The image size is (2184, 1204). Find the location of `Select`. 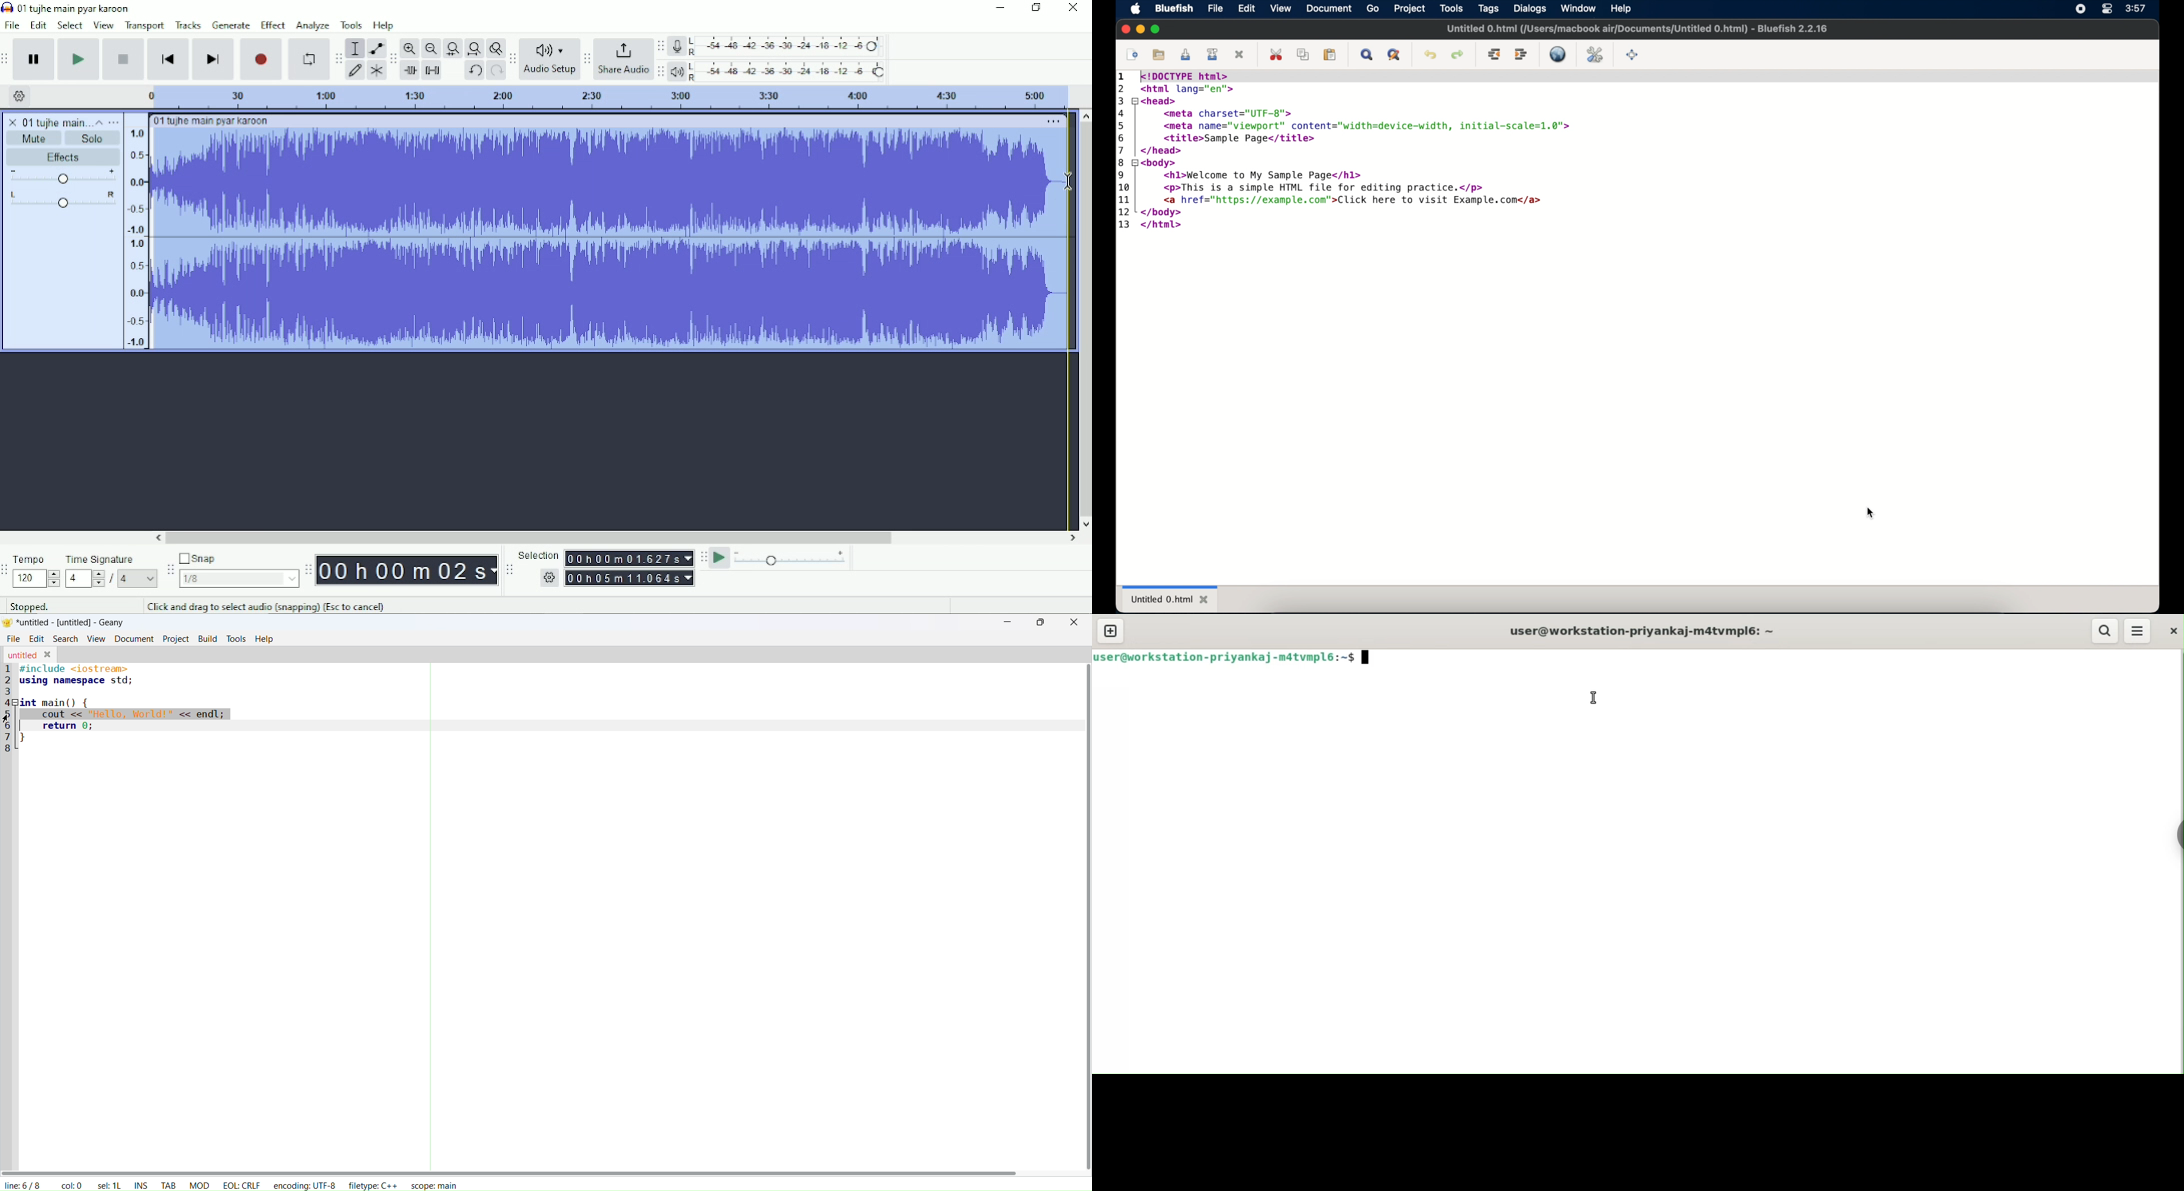

Select is located at coordinates (71, 25).